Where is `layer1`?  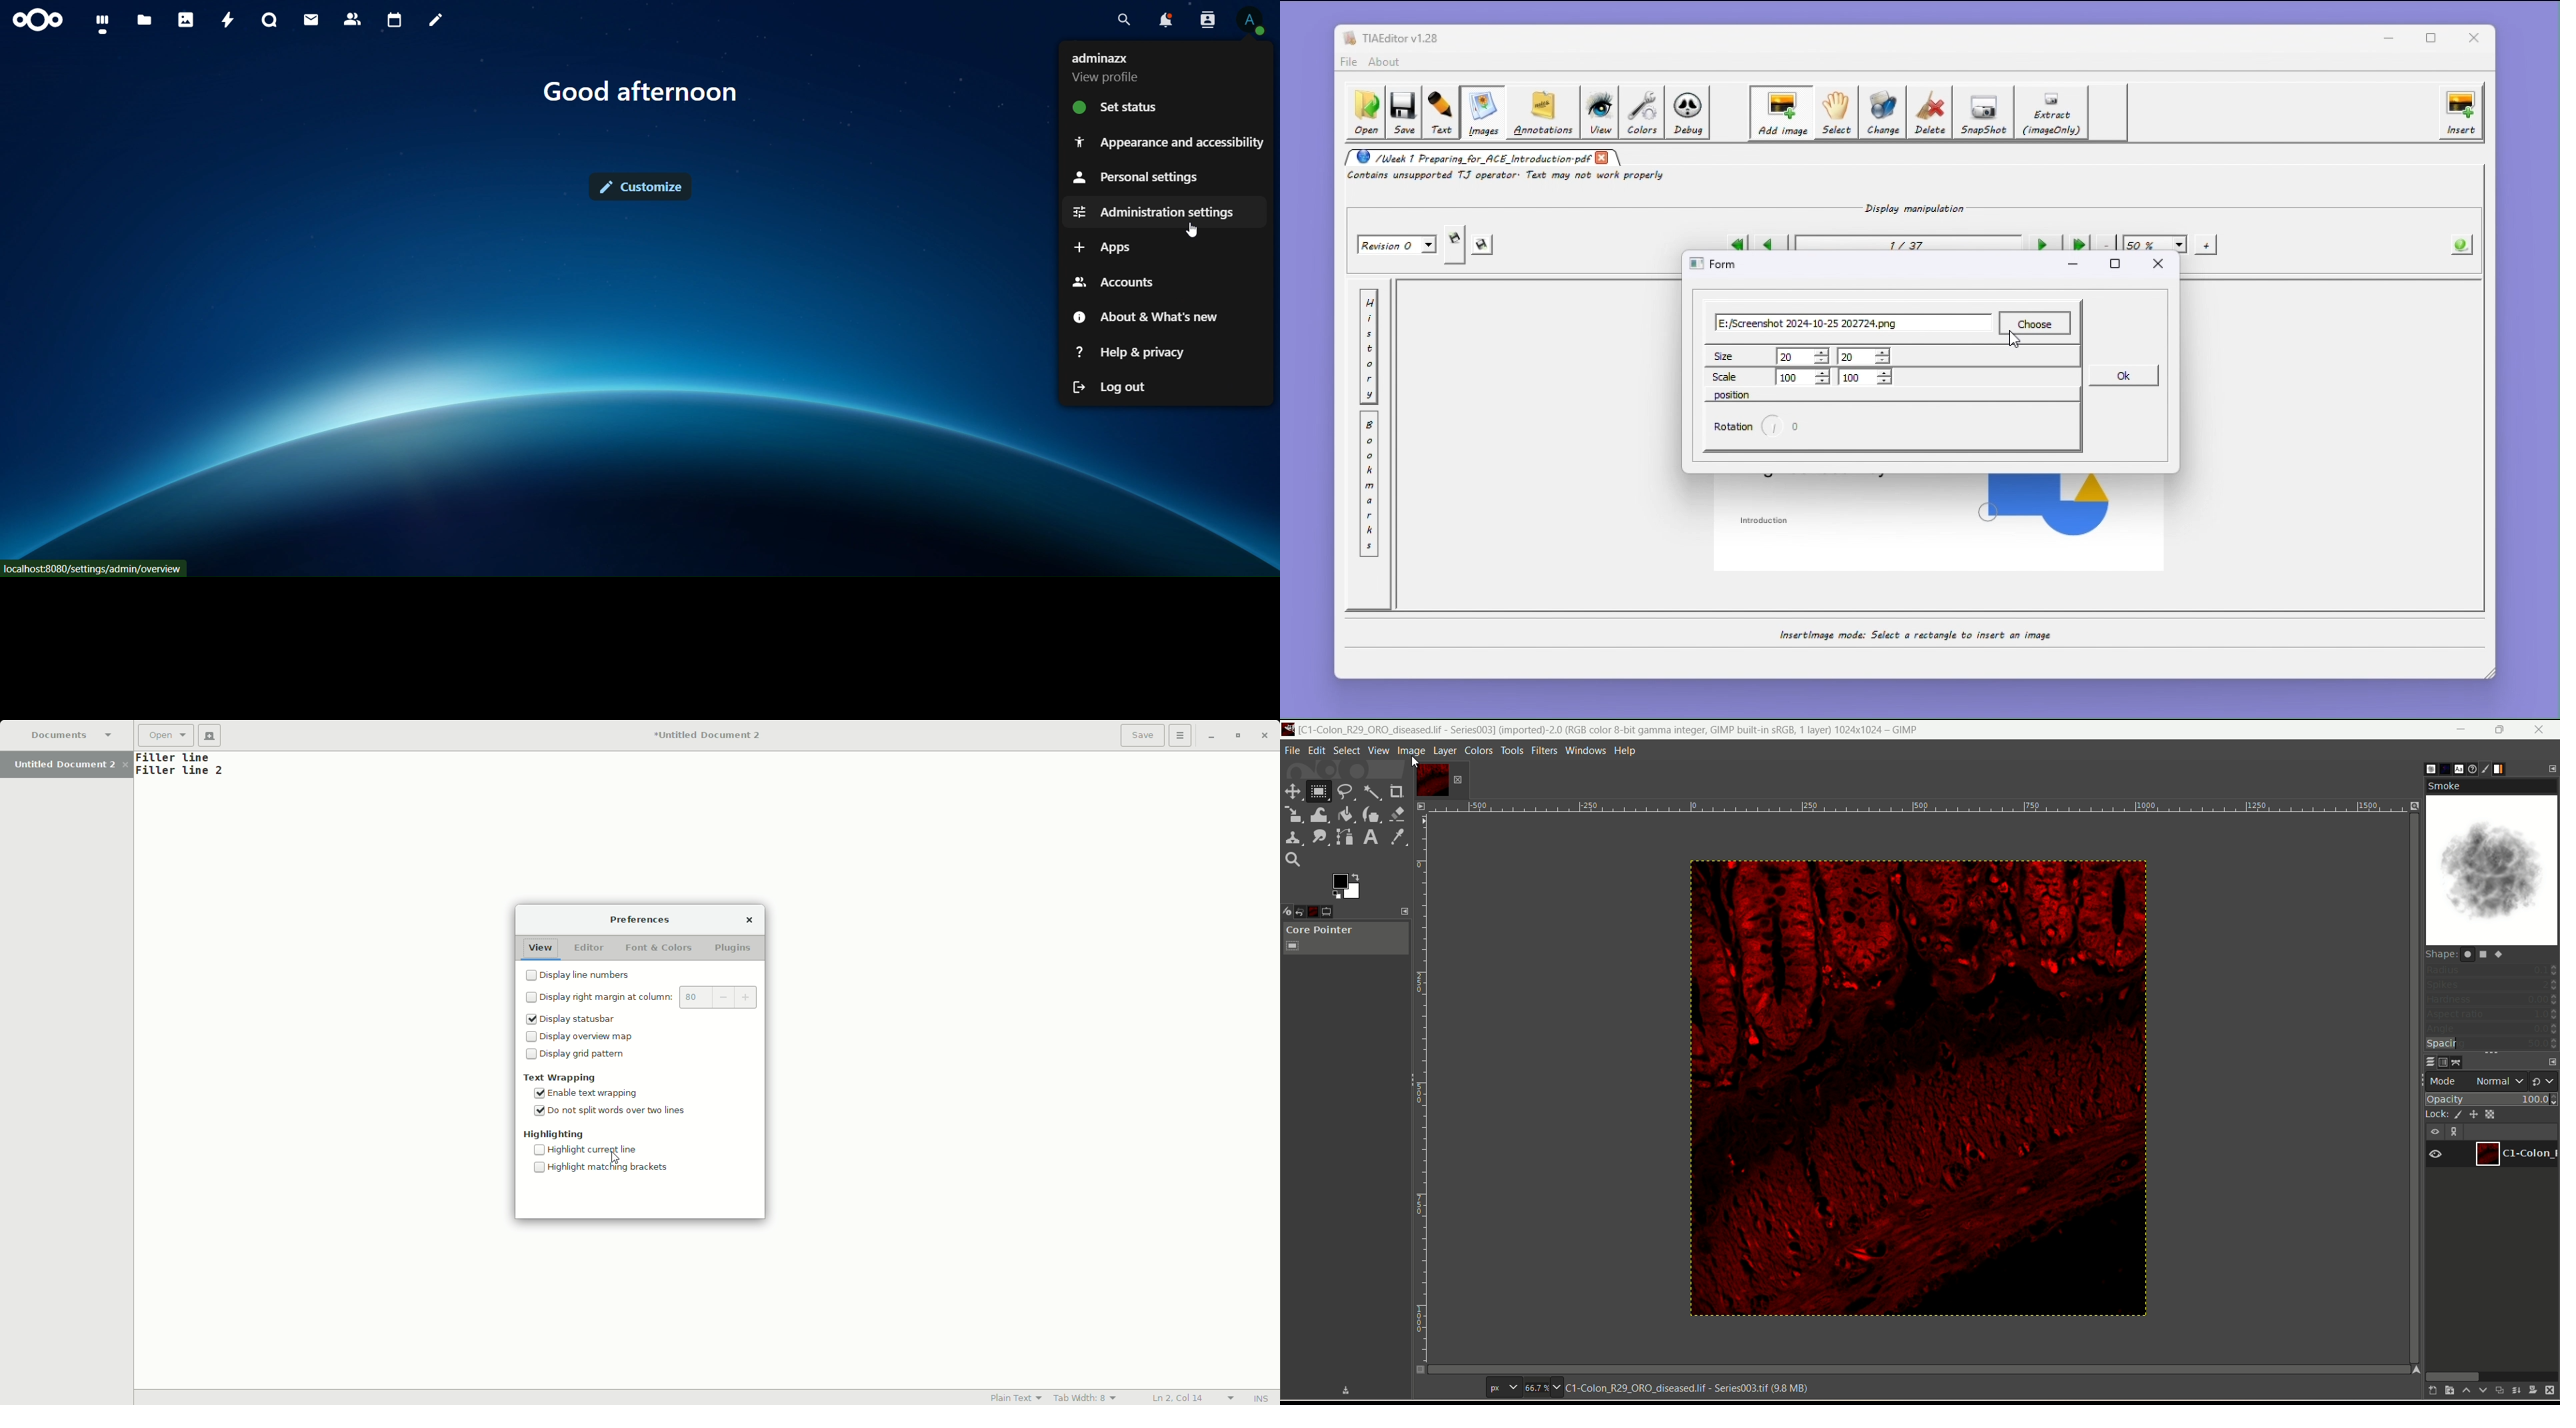 layer1 is located at coordinates (2517, 1154).